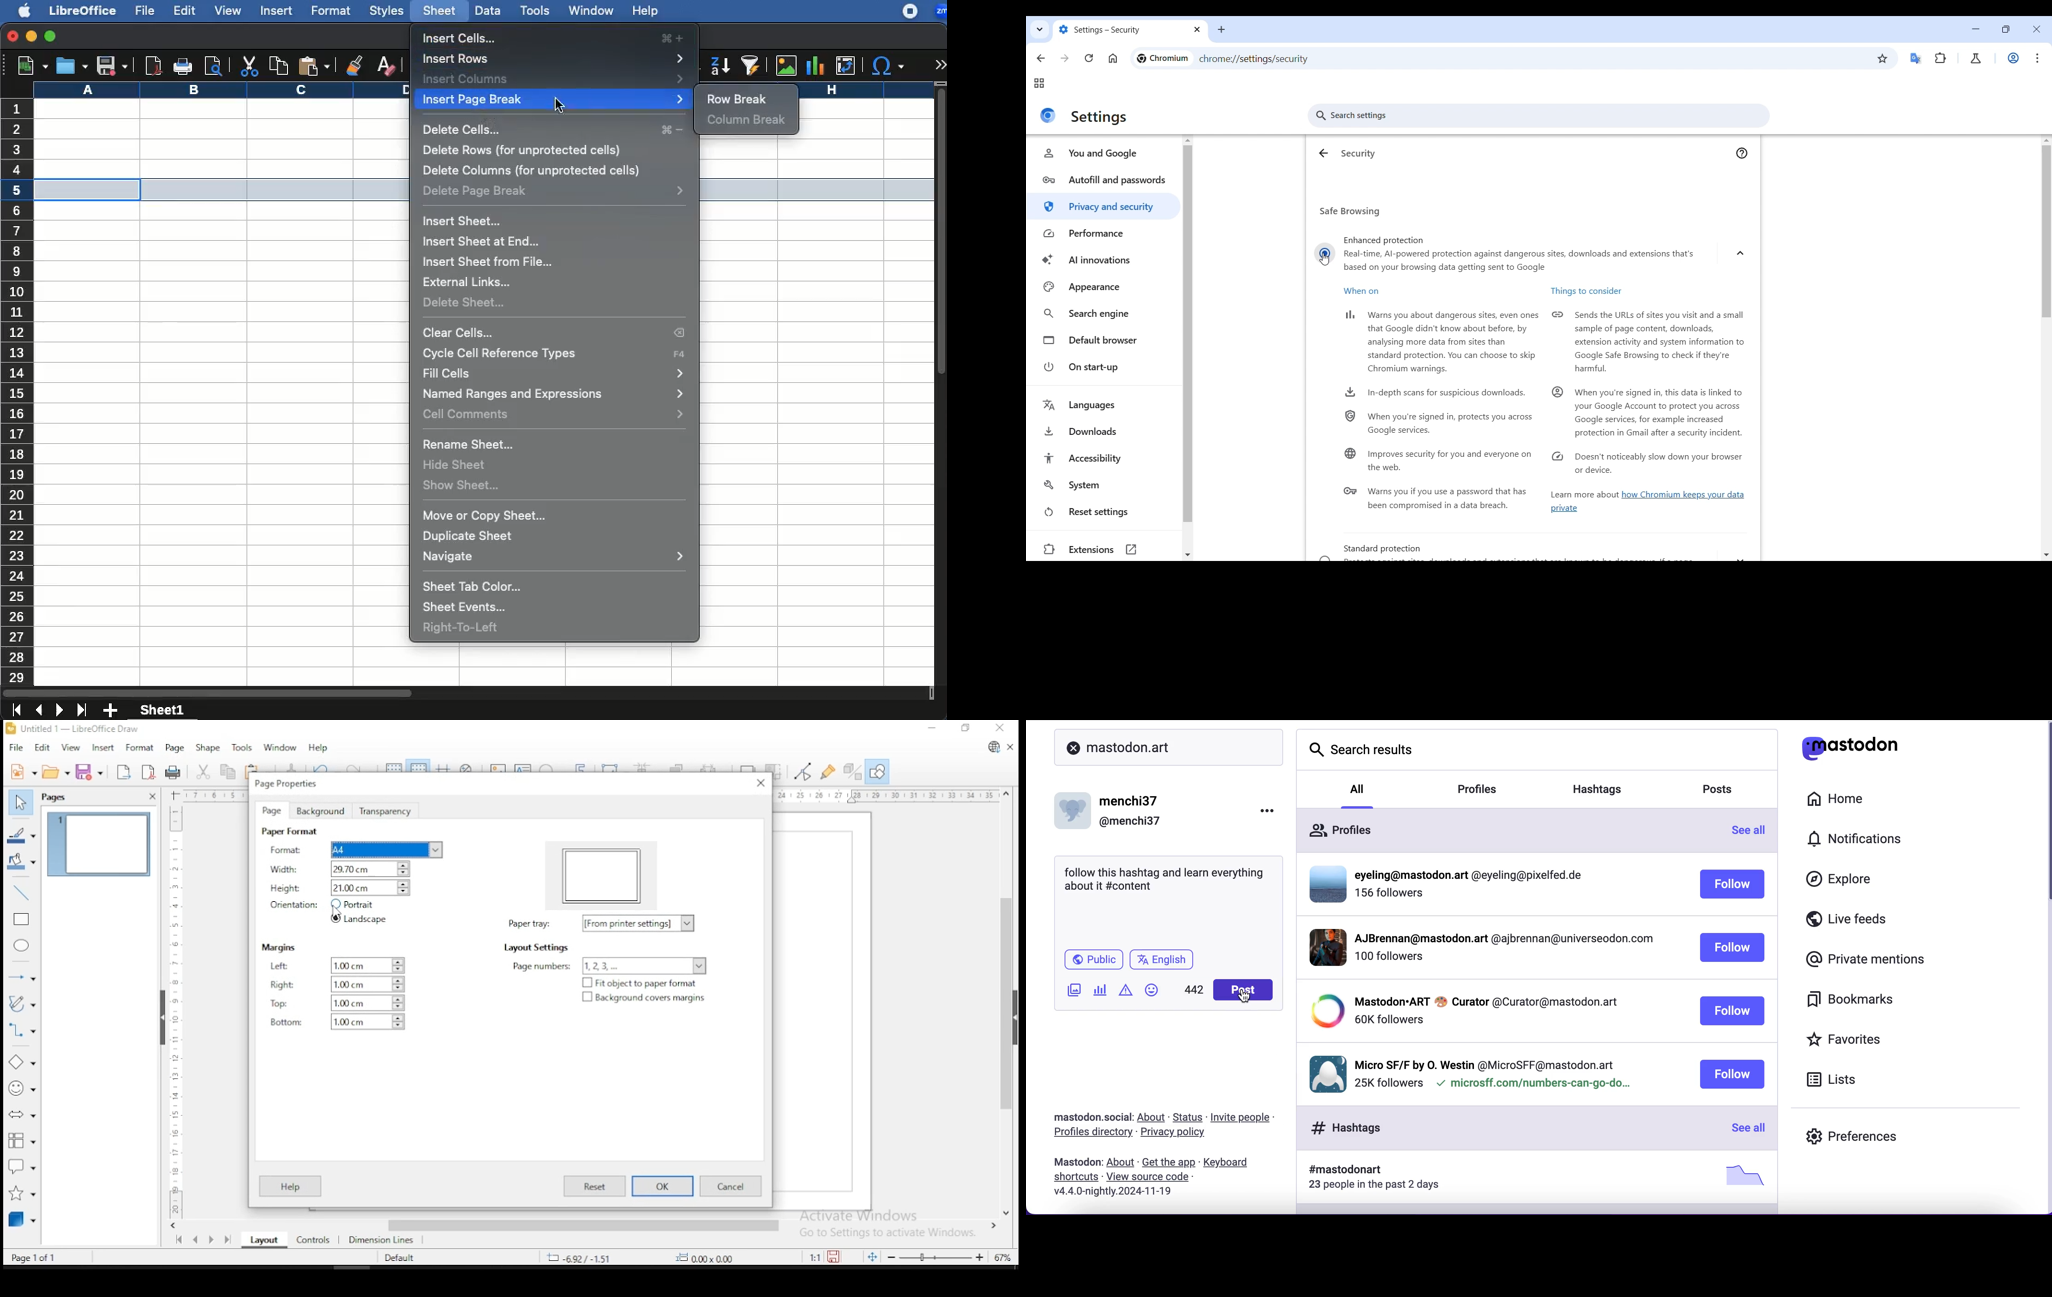  Describe the element at coordinates (359, 918) in the screenshot. I see `landscape` at that location.